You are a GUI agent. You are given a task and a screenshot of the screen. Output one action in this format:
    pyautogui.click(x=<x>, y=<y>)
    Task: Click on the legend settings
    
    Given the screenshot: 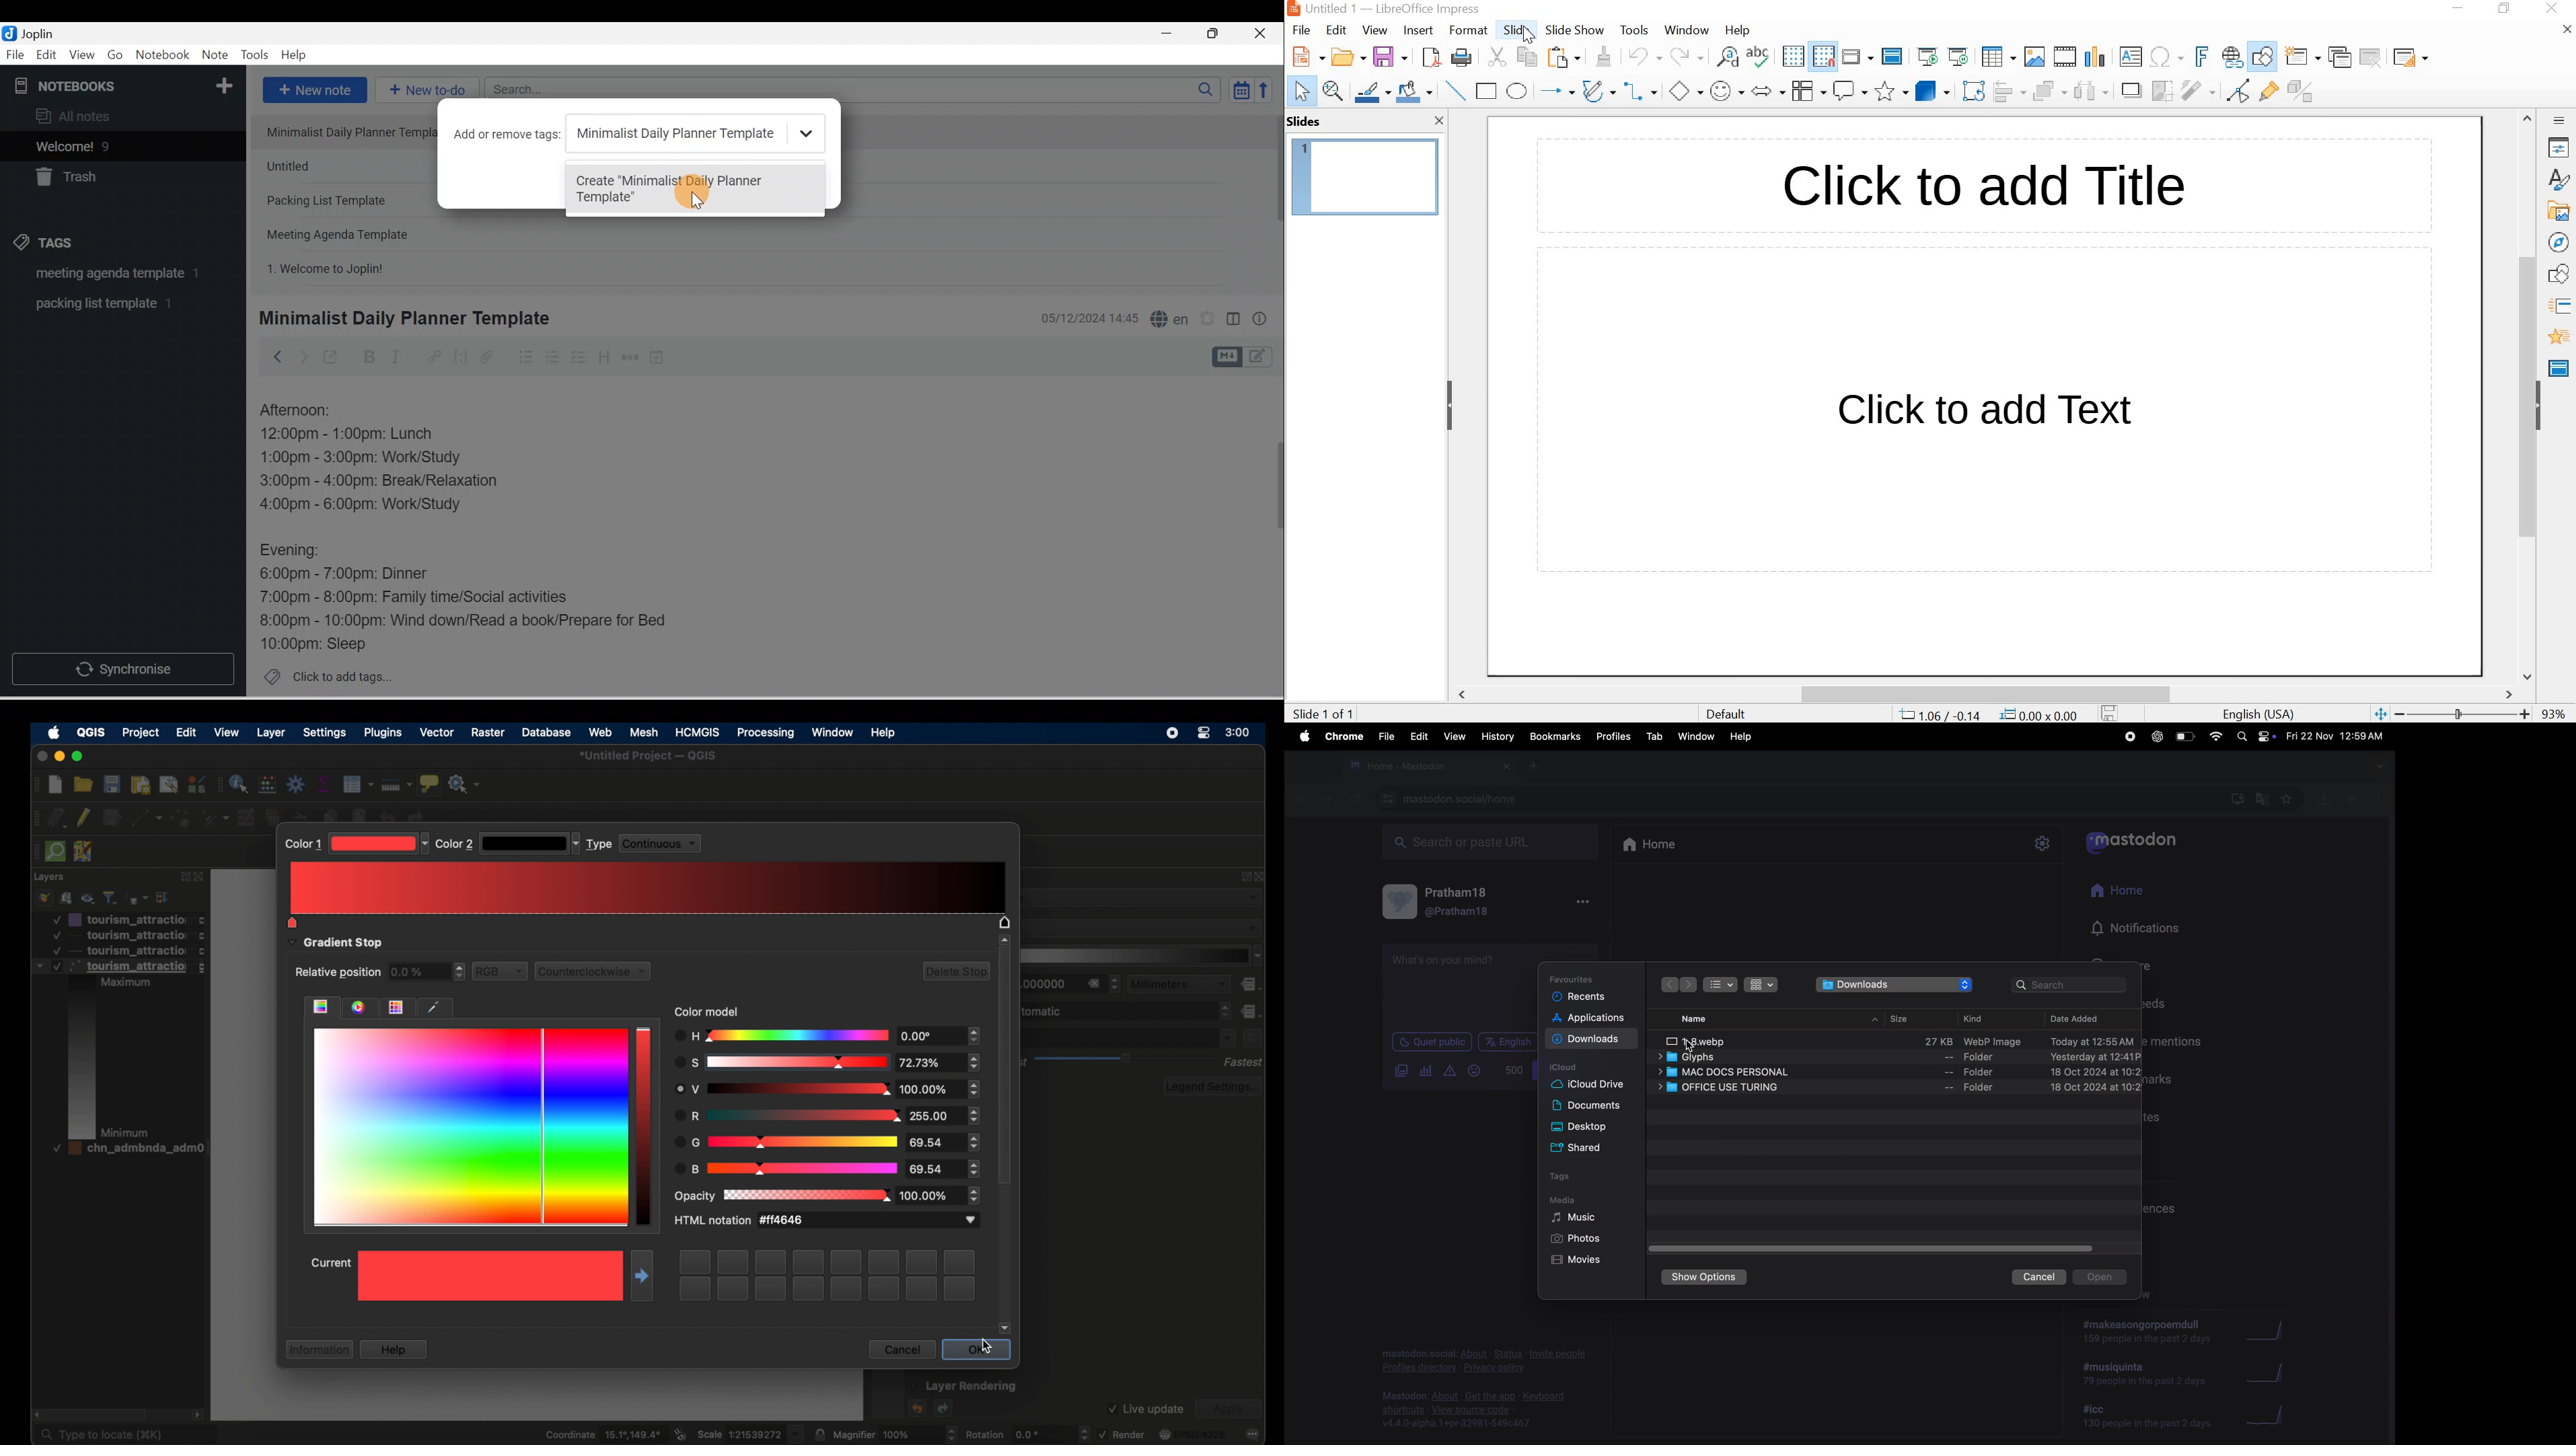 What is the action you would take?
    pyautogui.click(x=1214, y=1086)
    